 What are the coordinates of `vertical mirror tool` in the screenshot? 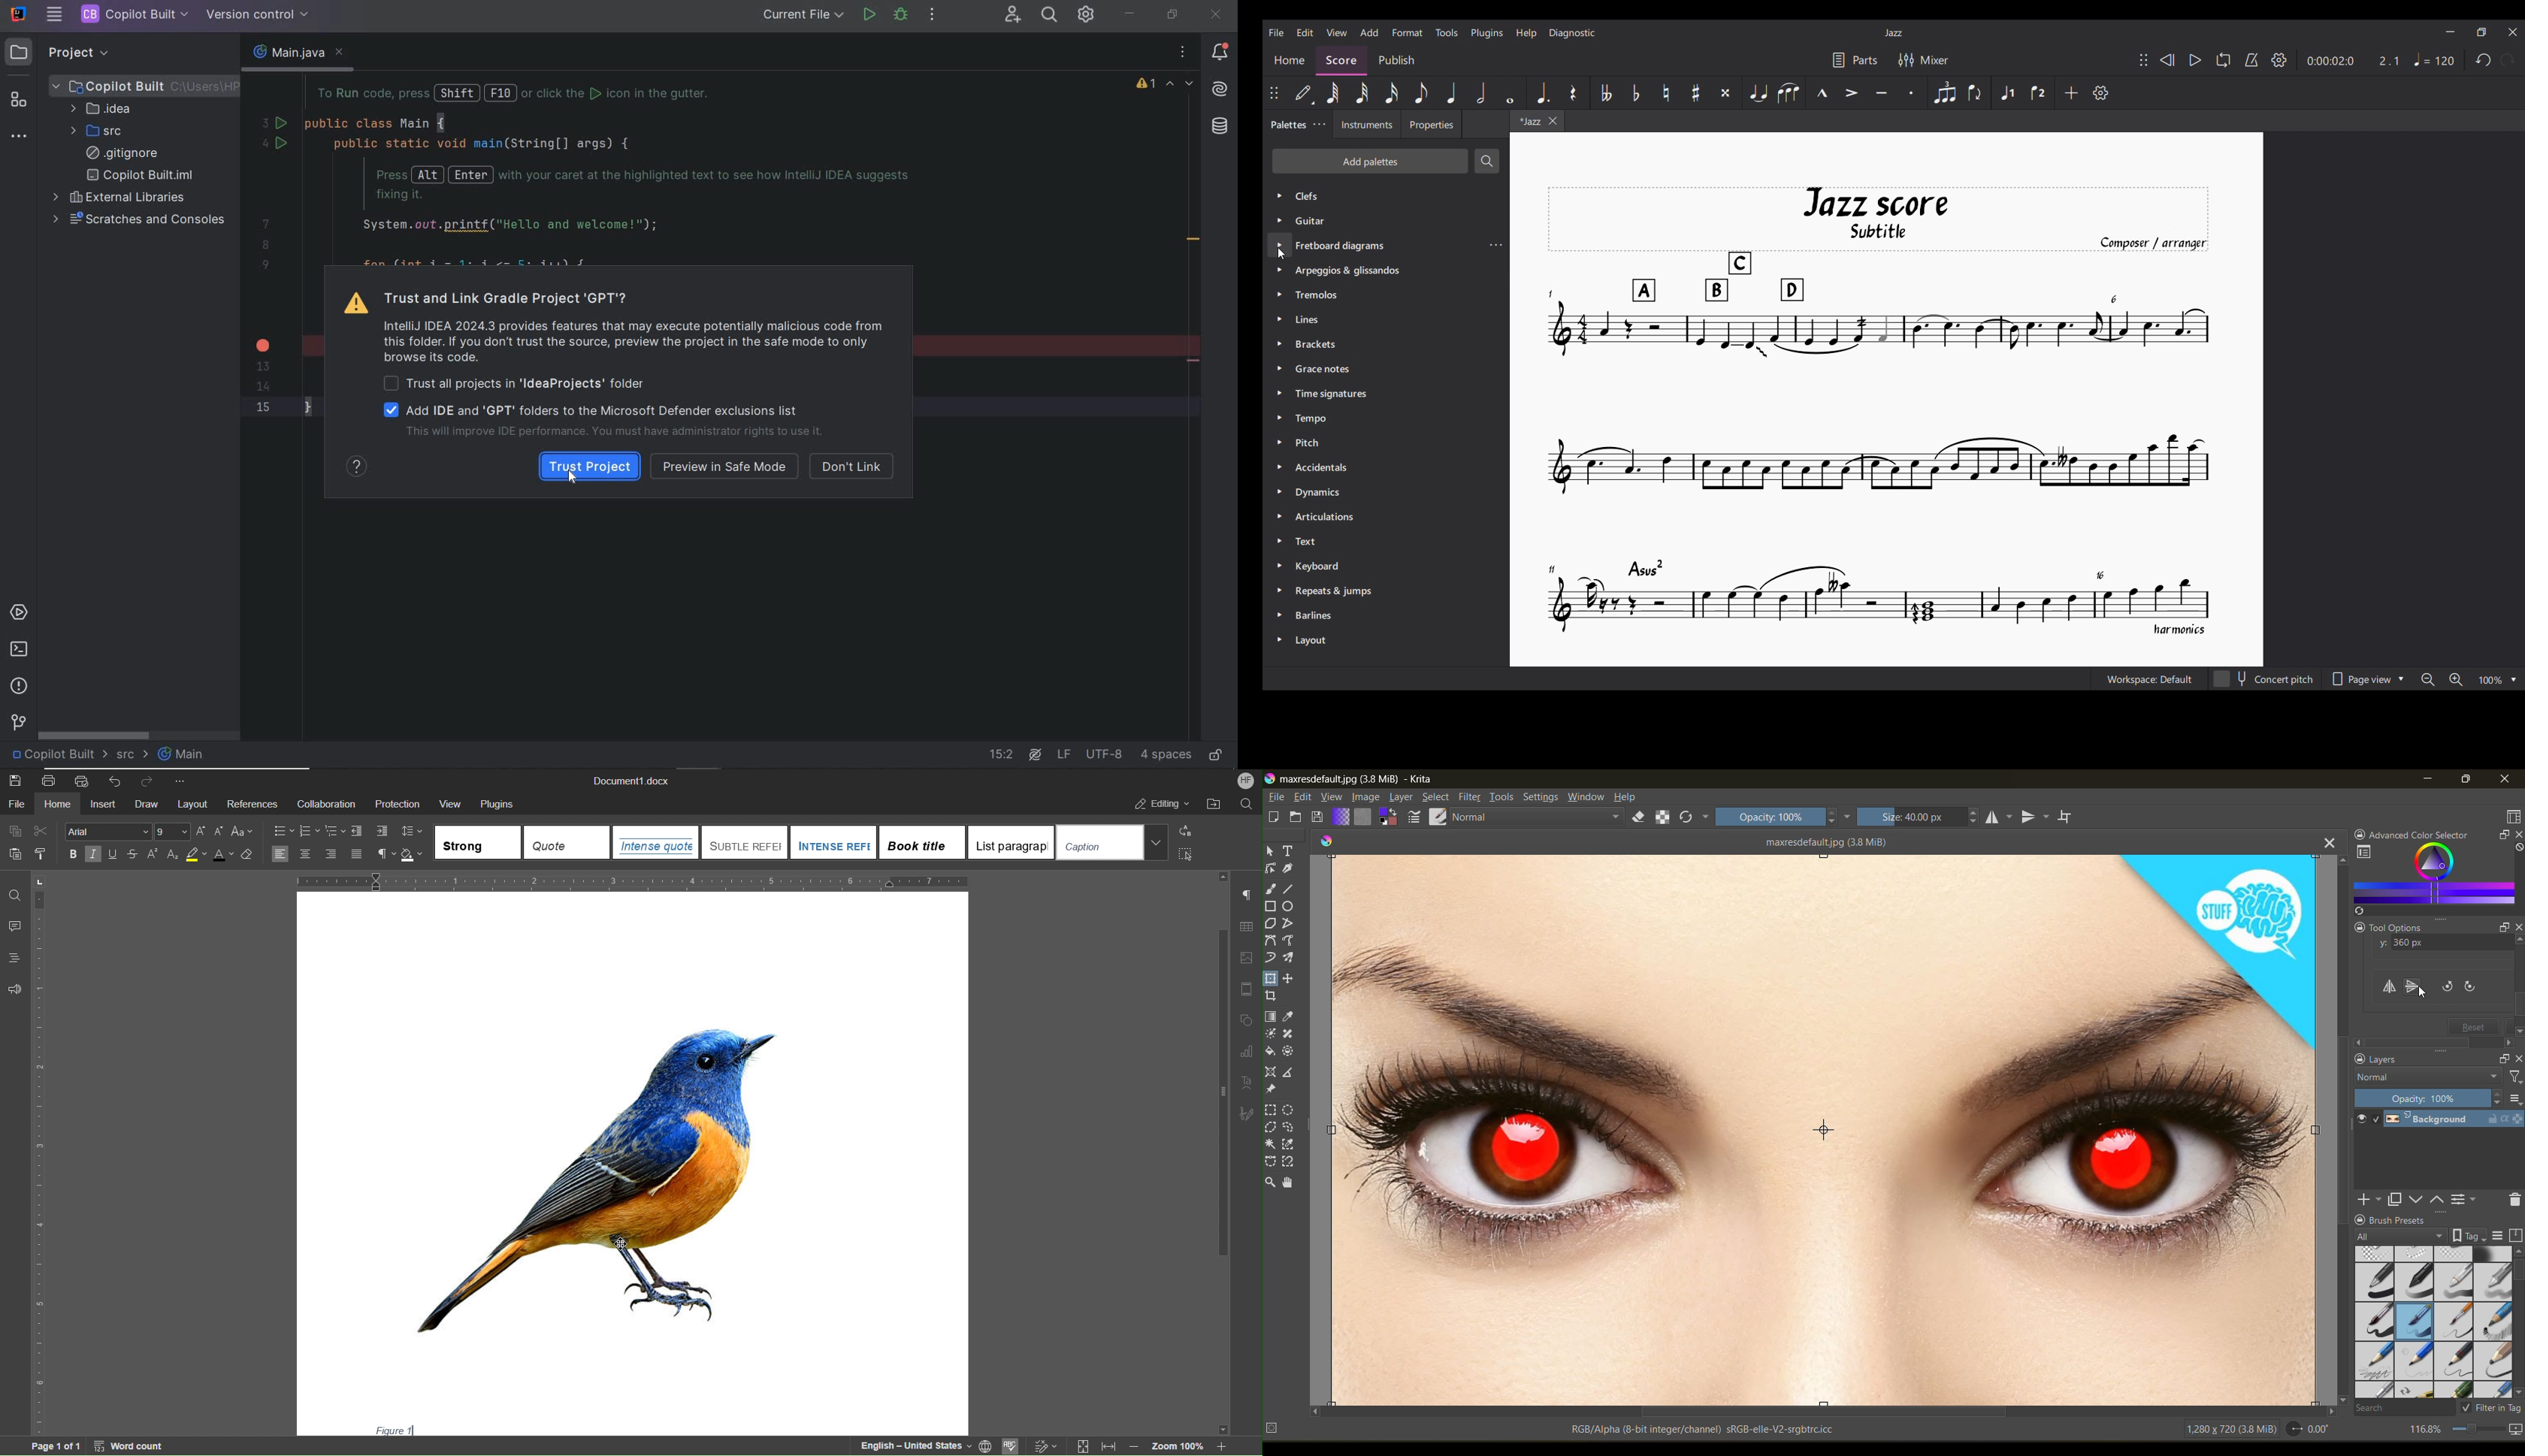 It's located at (2037, 818).